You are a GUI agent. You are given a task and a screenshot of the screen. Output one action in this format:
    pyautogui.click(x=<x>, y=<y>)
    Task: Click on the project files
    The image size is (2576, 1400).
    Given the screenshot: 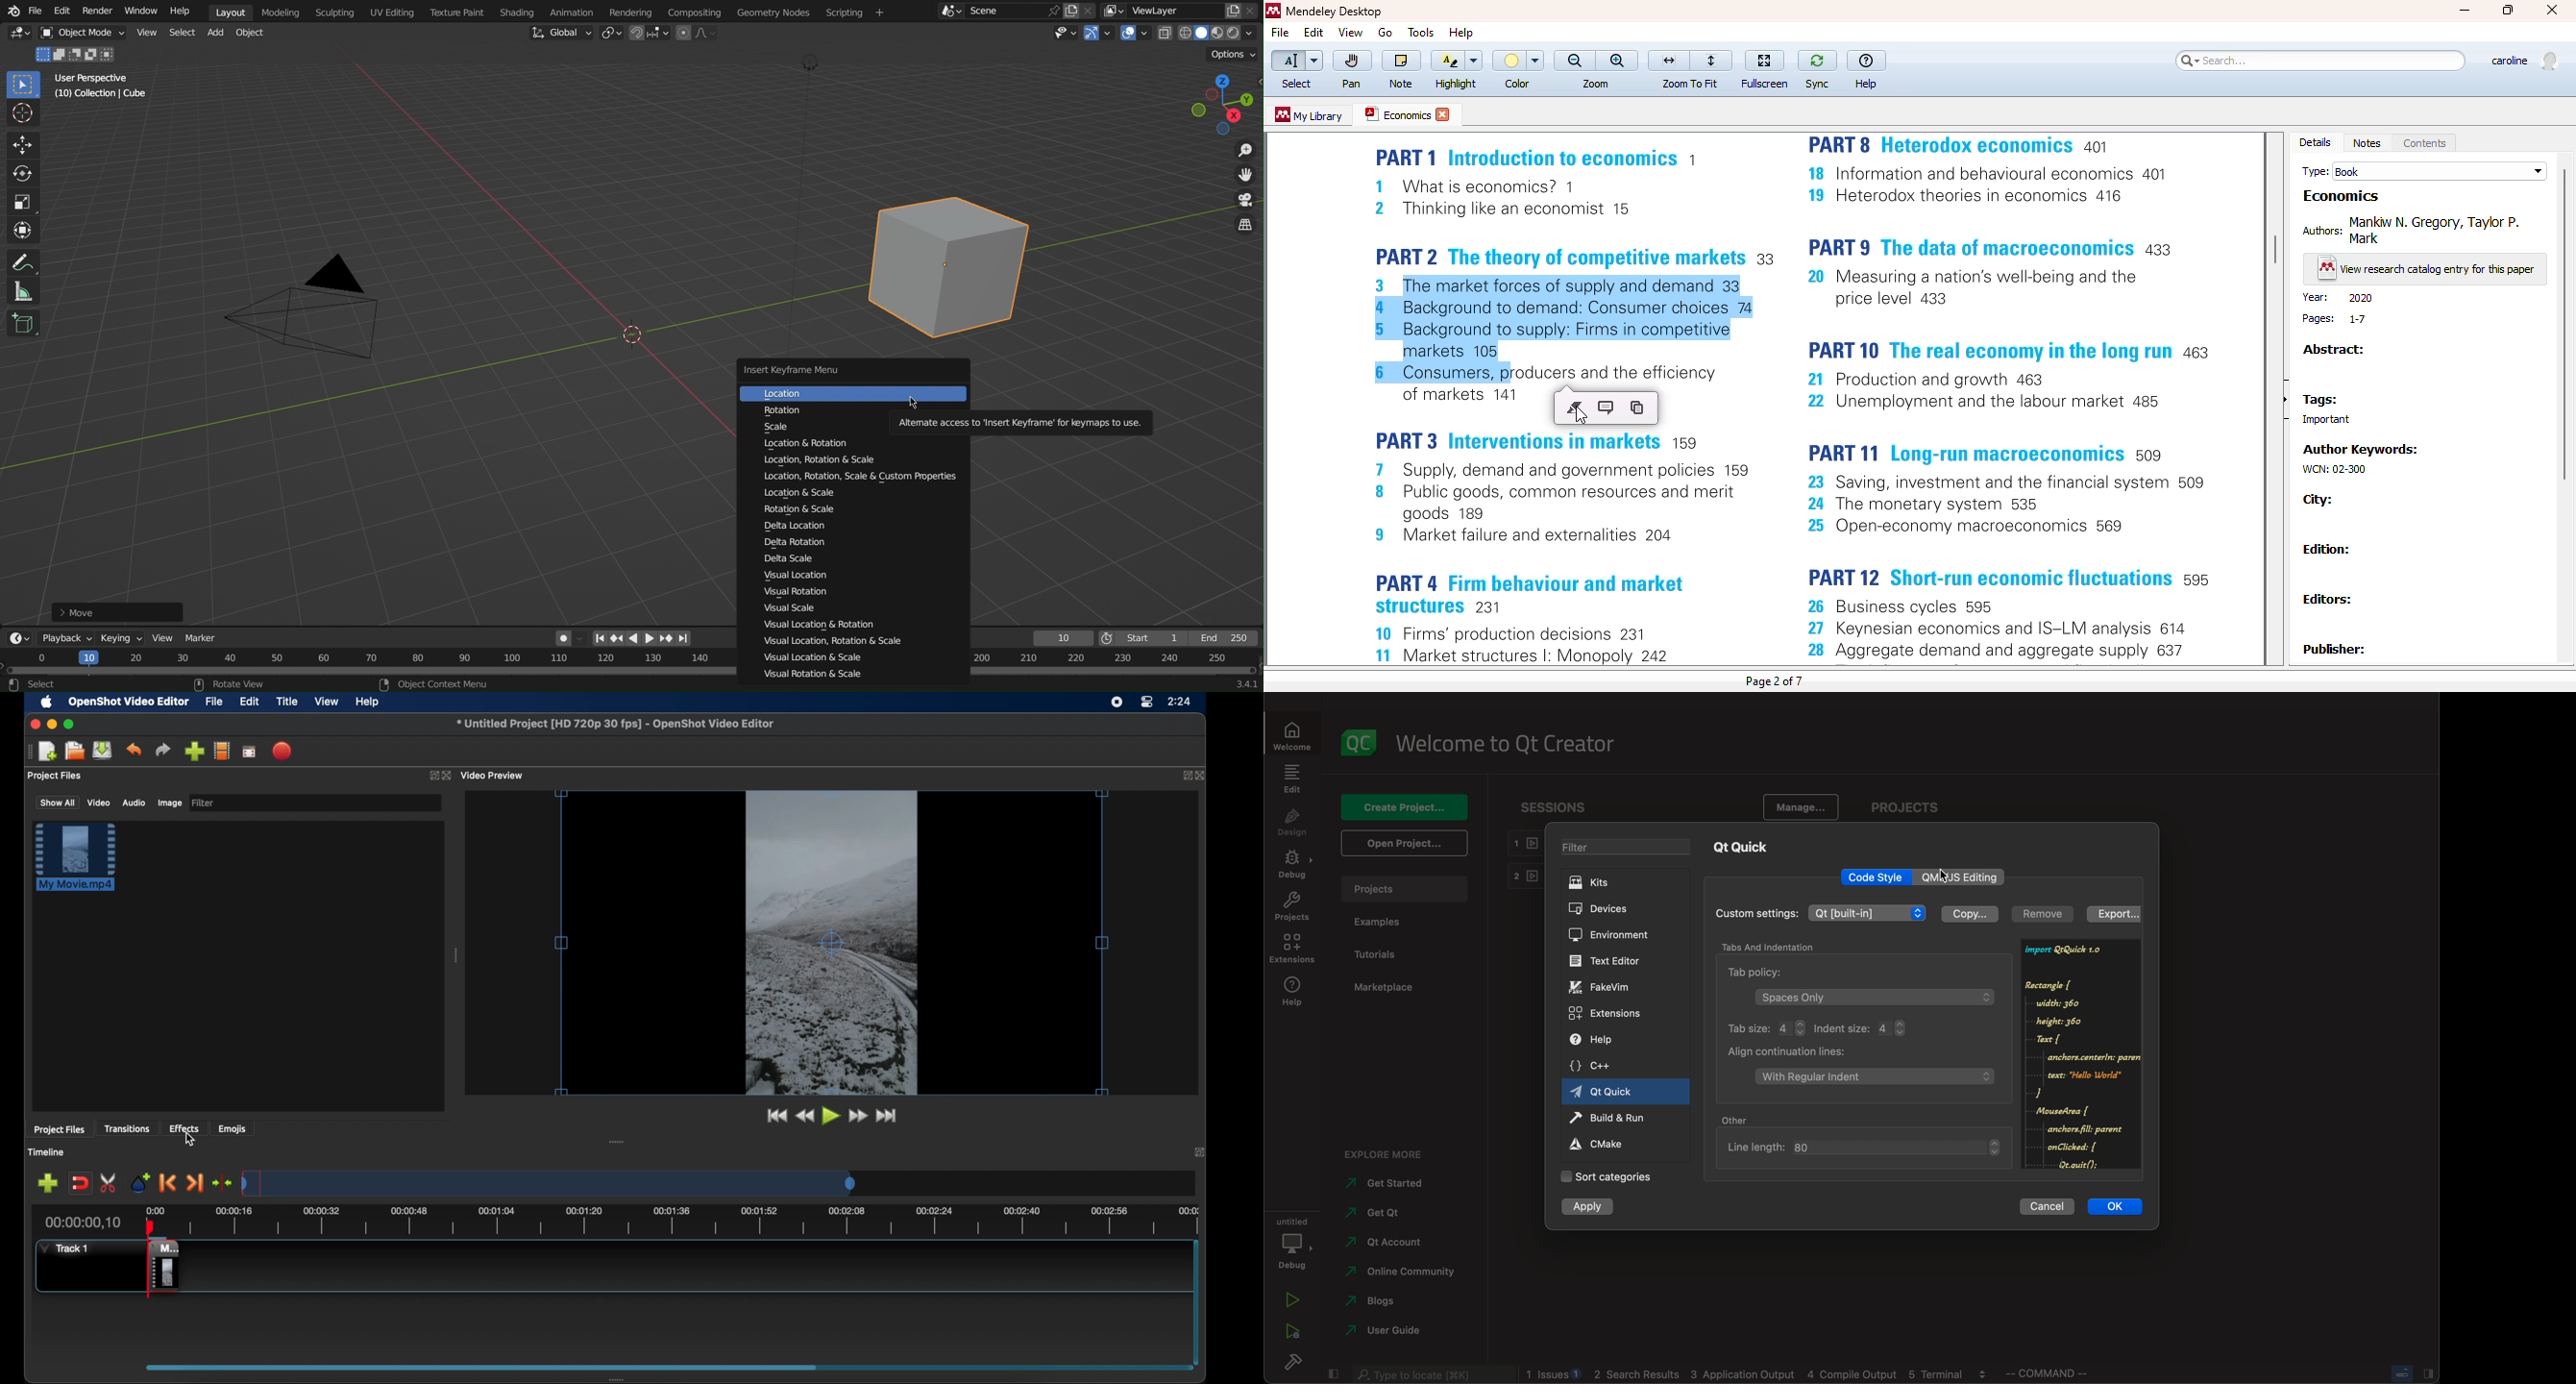 What is the action you would take?
    pyautogui.click(x=55, y=776)
    